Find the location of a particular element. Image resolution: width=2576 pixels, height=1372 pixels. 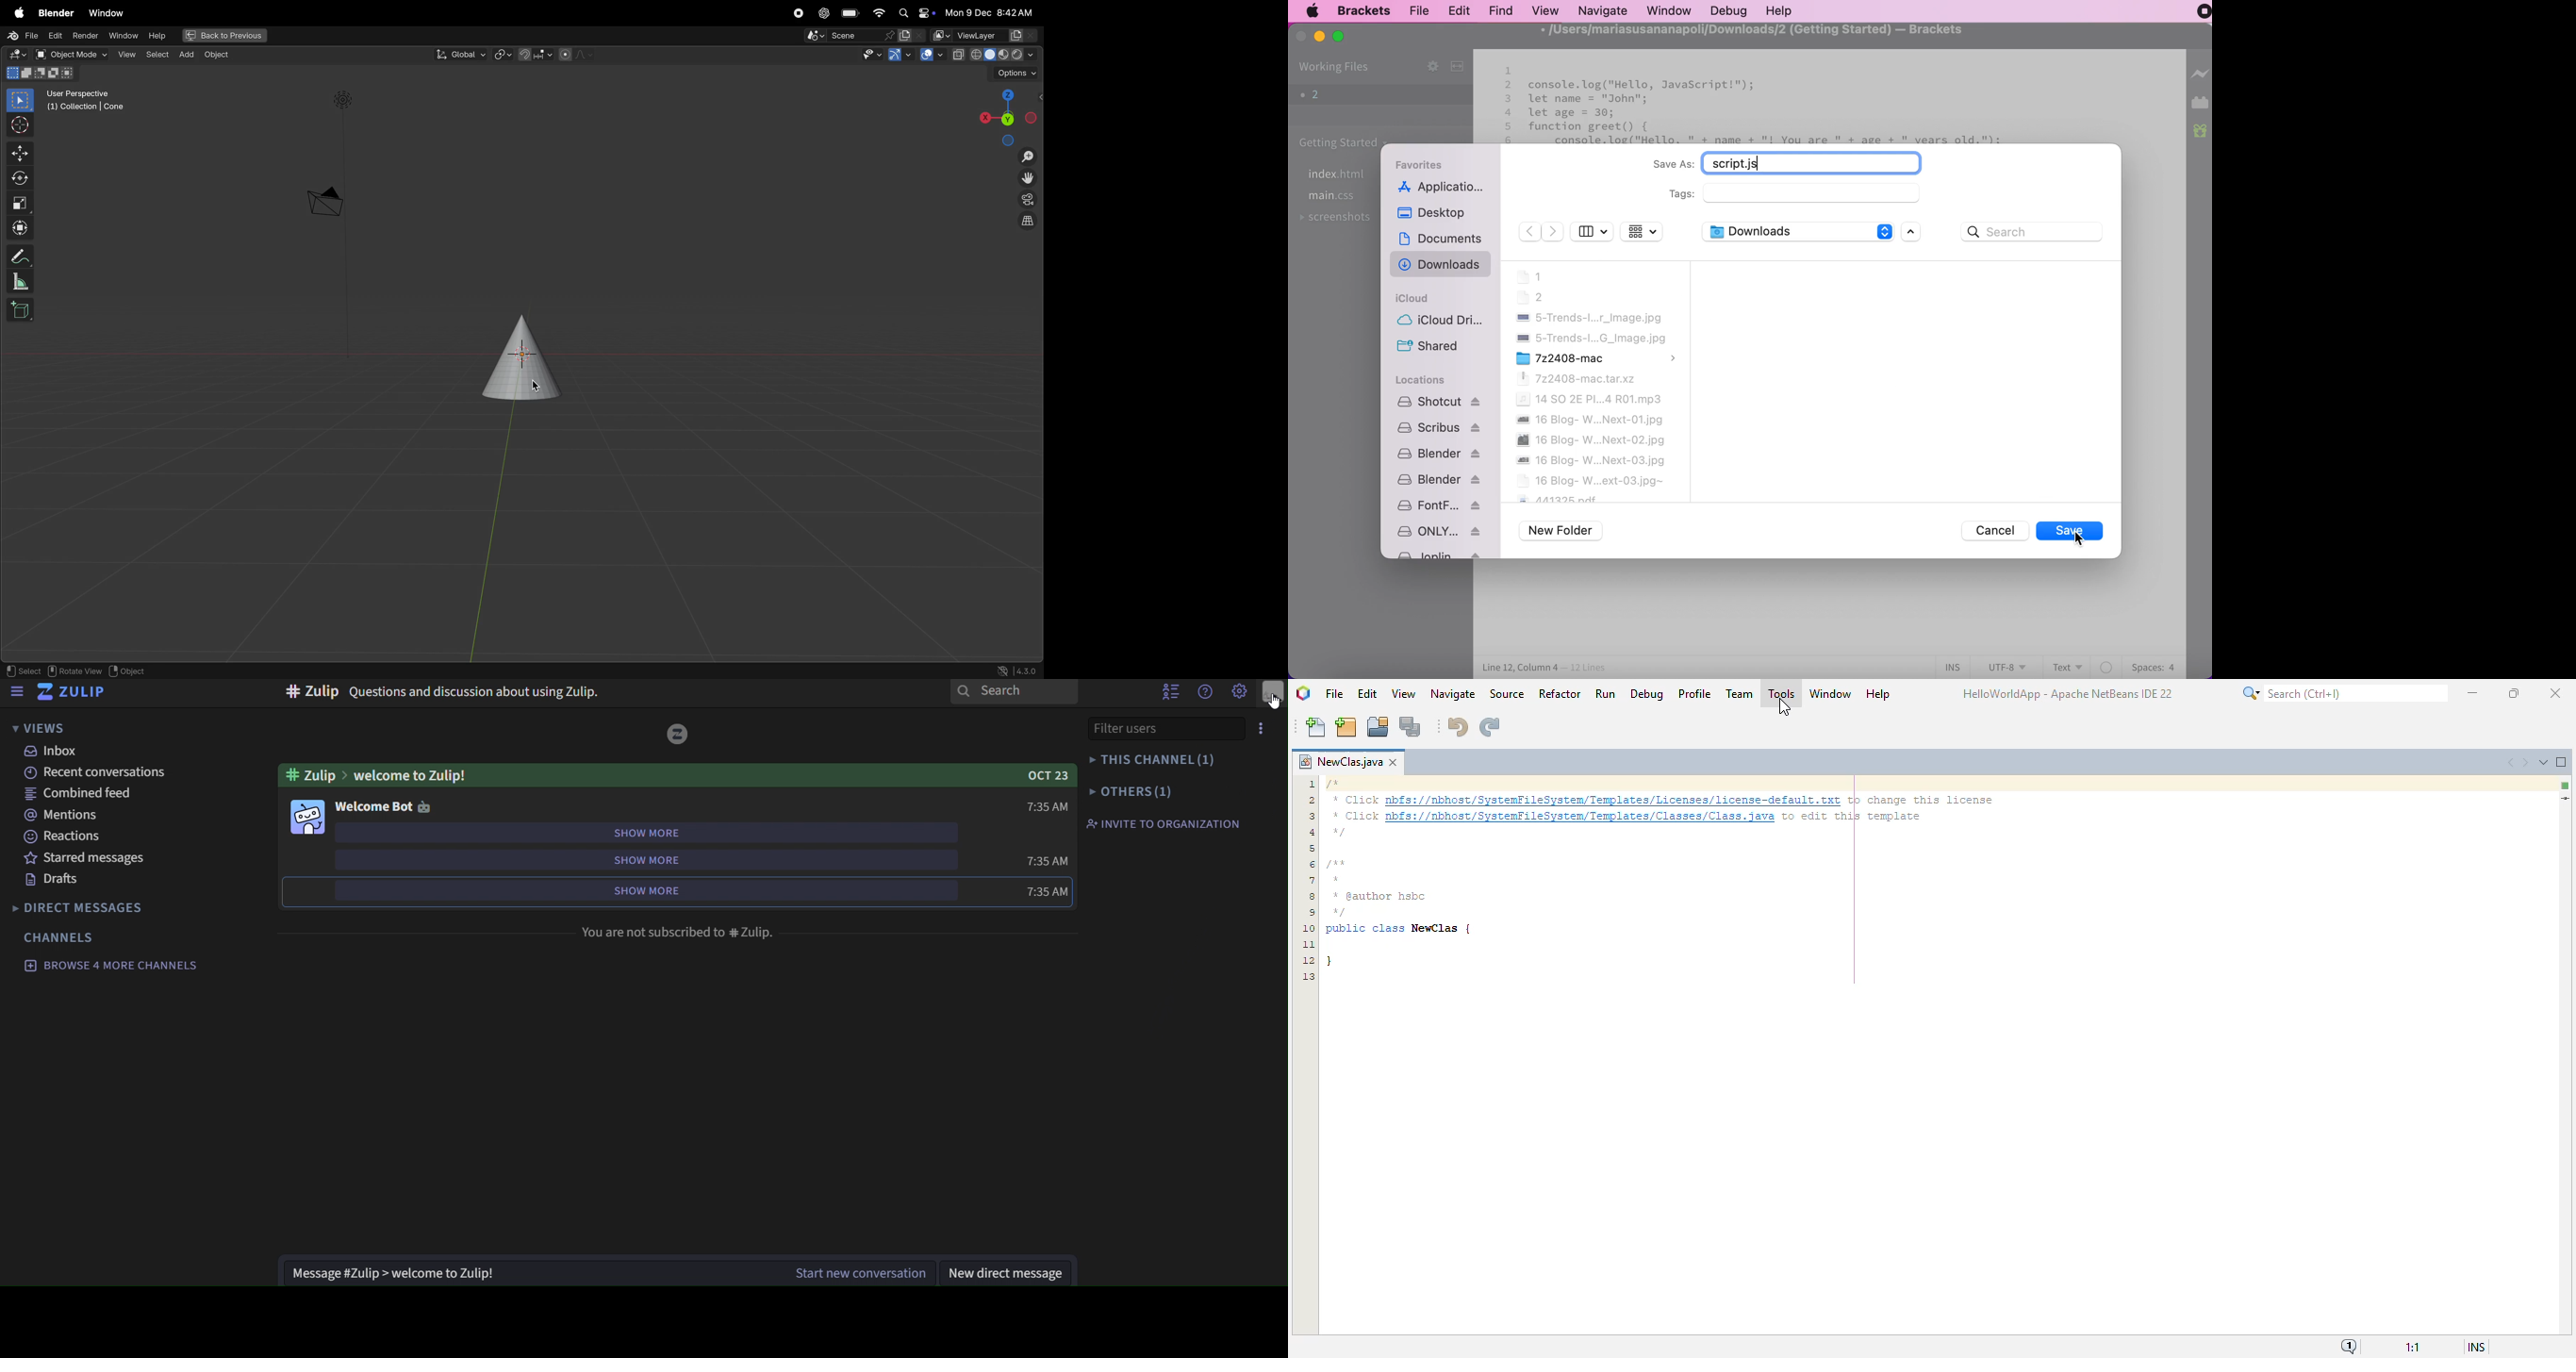

window is located at coordinates (124, 37).